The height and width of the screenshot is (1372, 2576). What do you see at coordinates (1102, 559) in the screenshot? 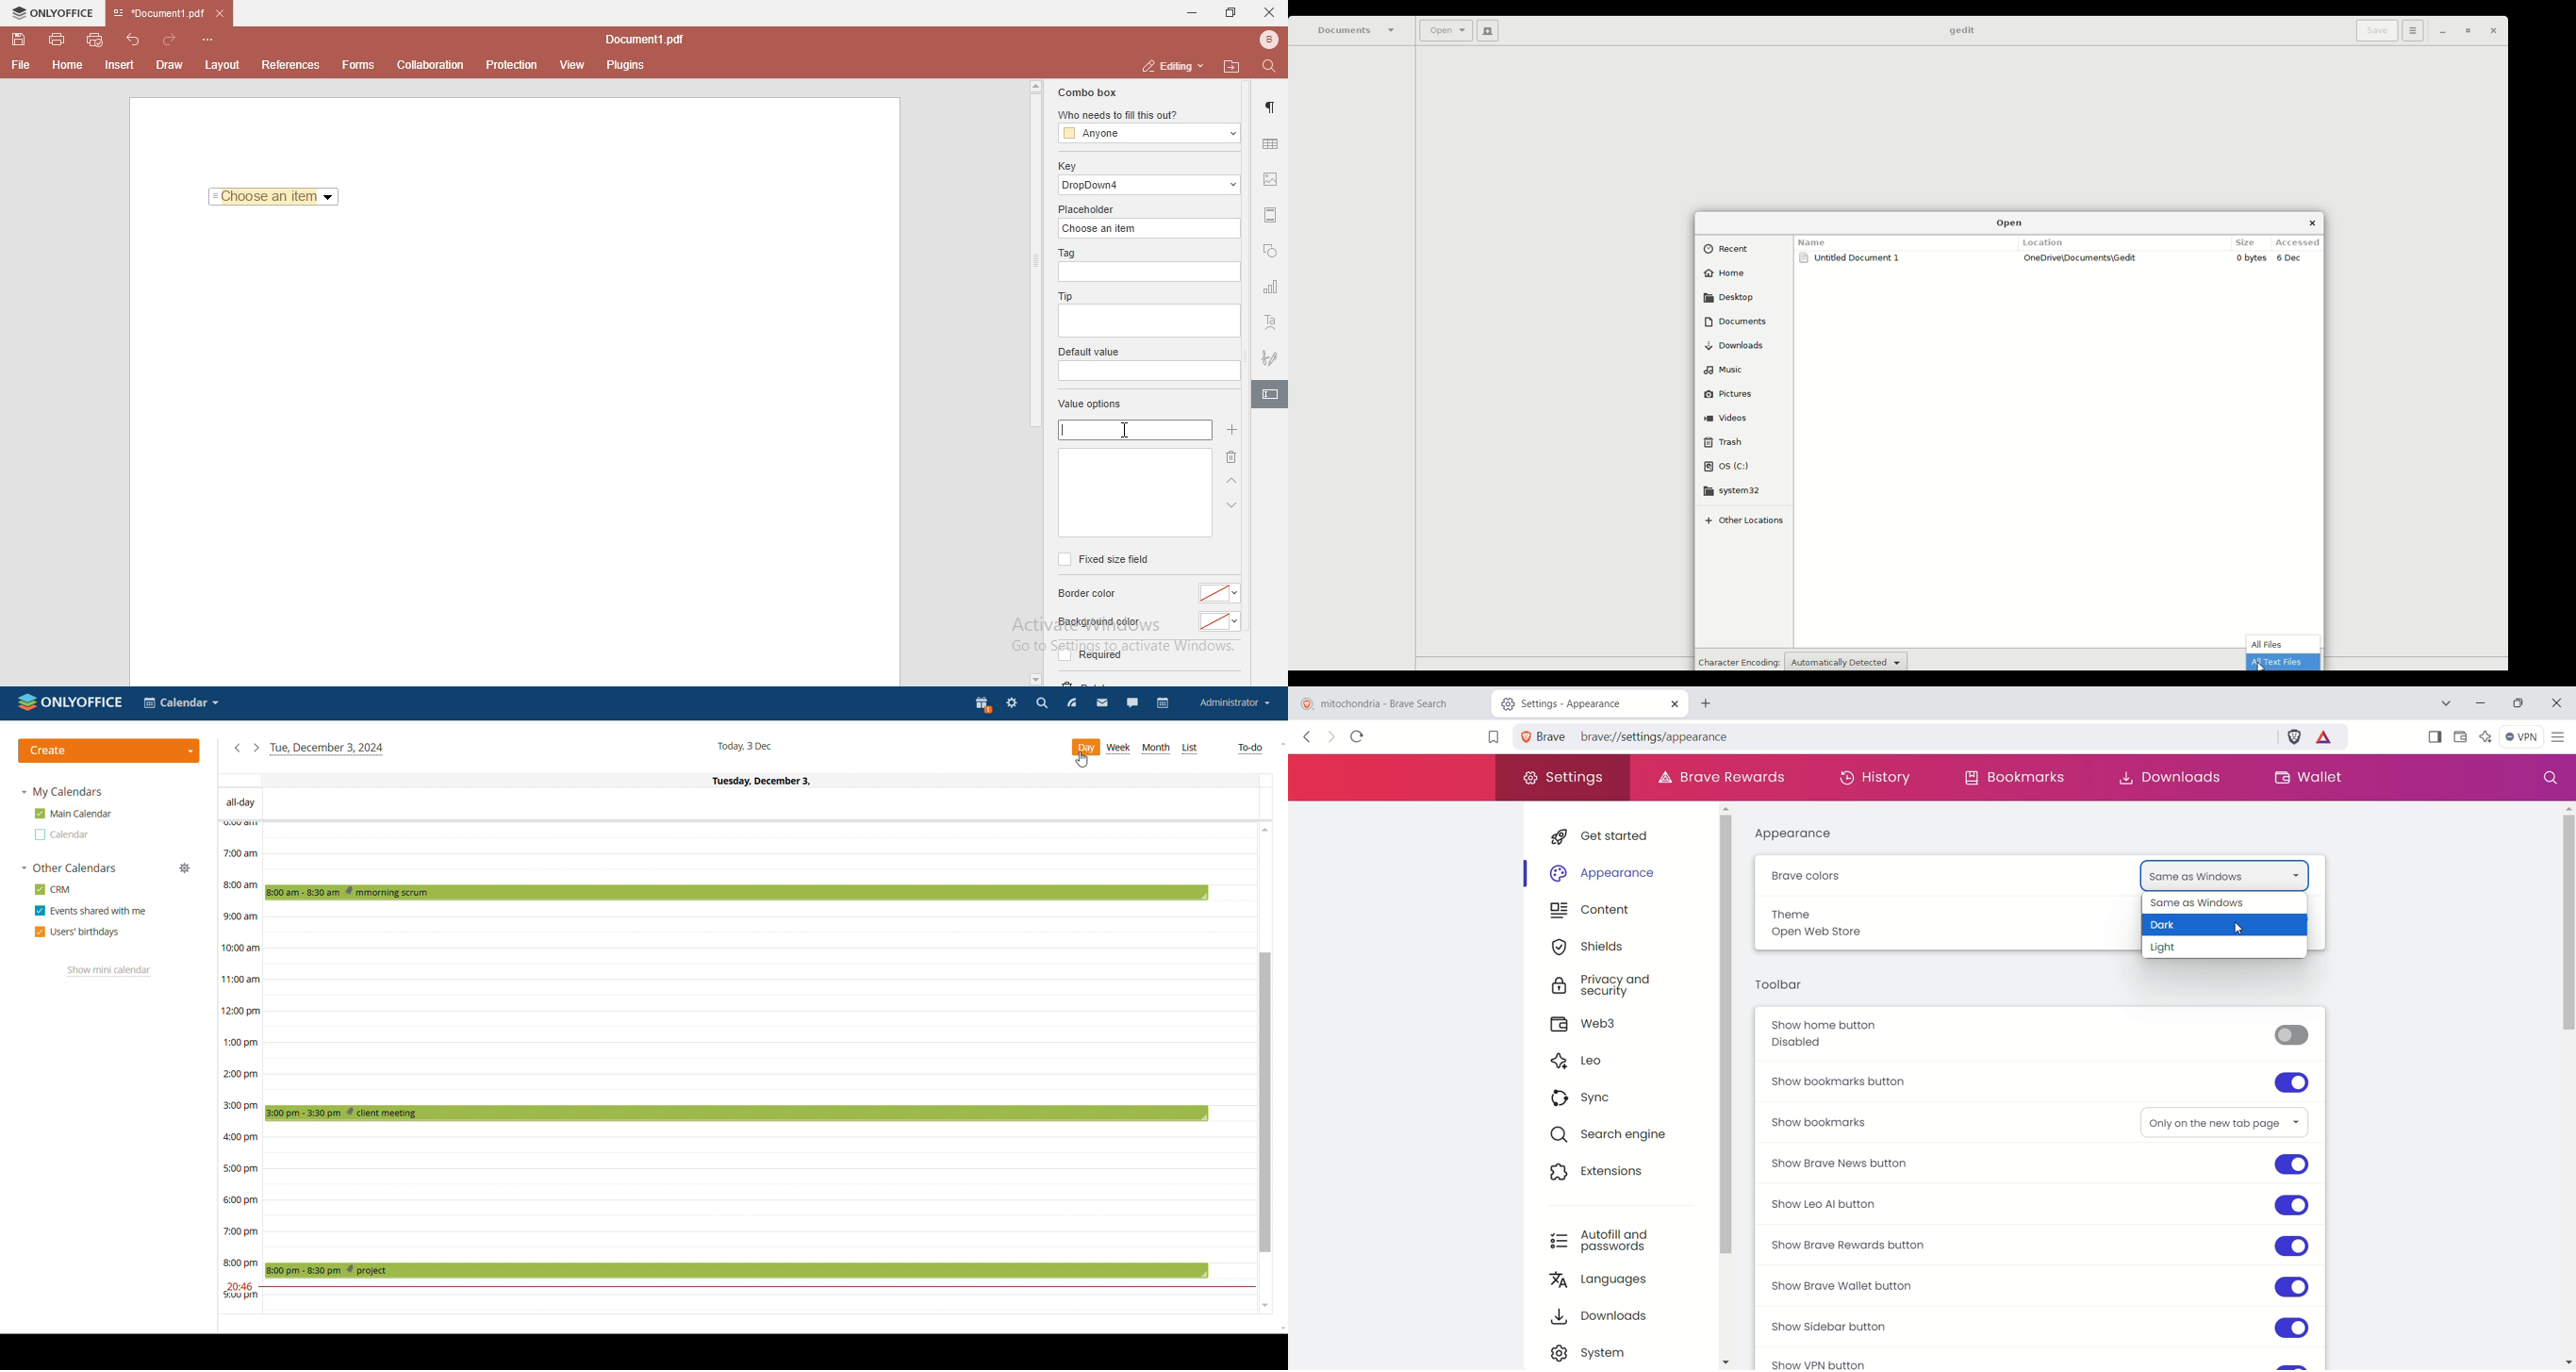
I see `fixed size field` at bounding box center [1102, 559].